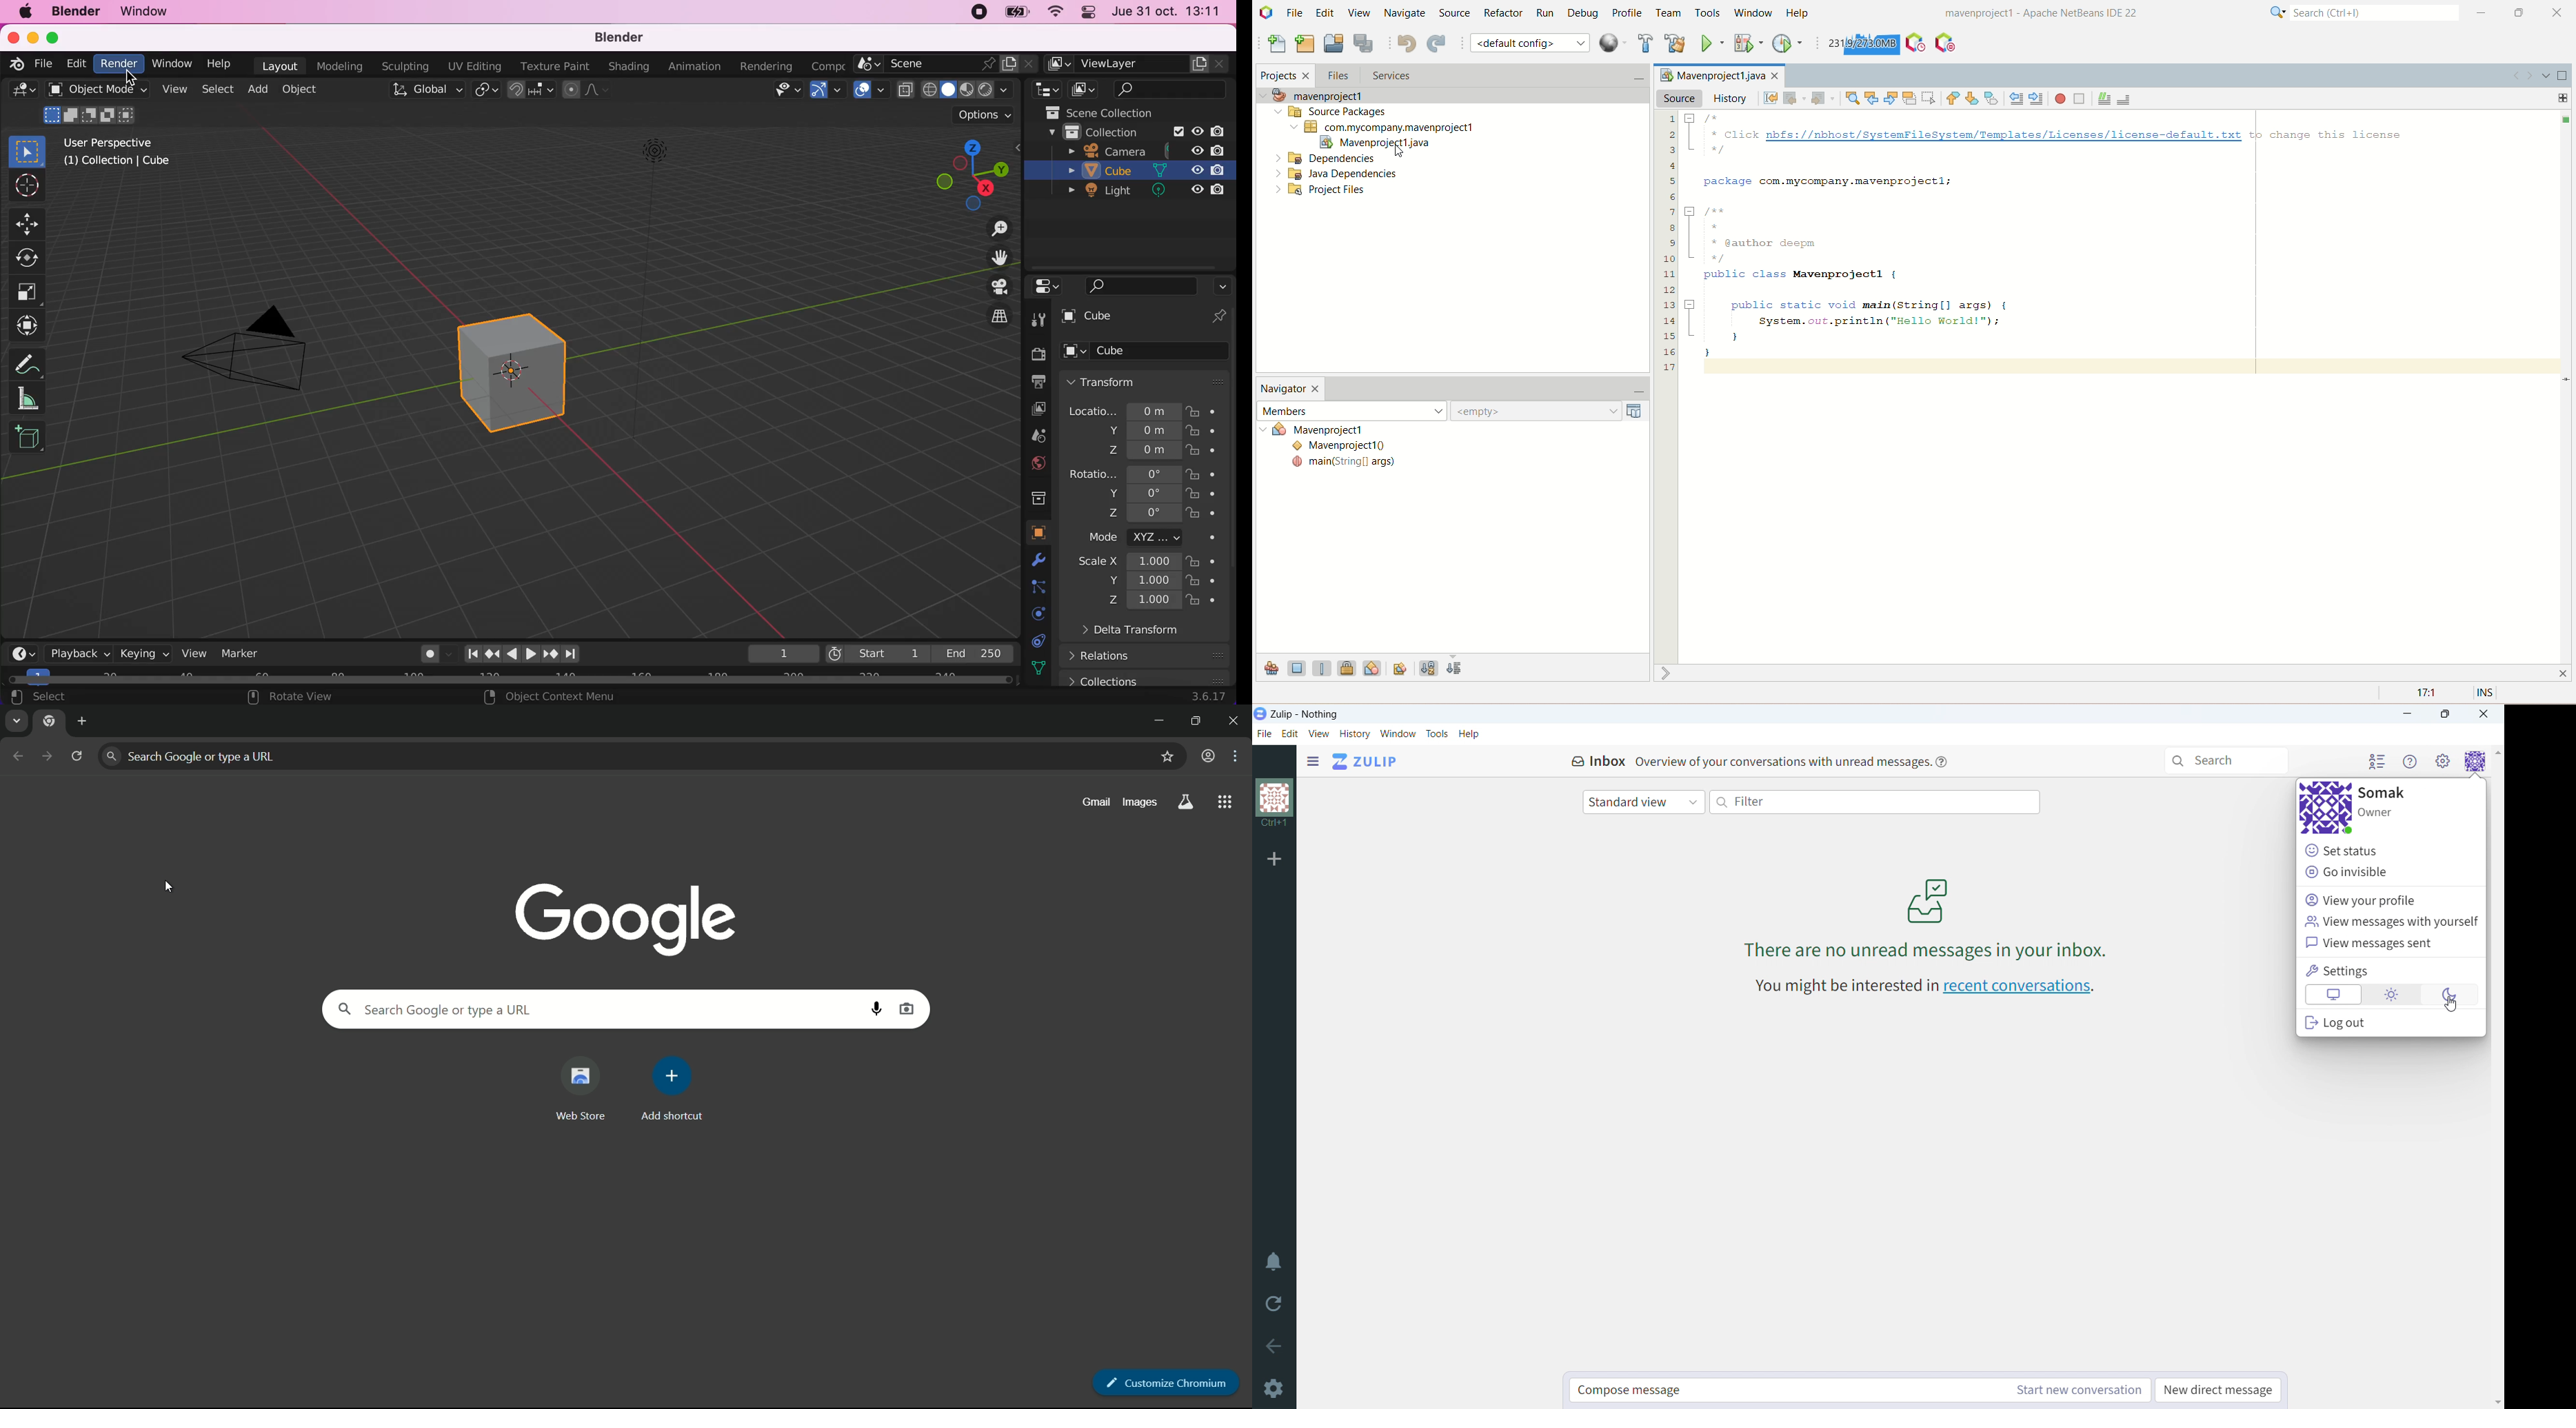  I want to click on view, so click(1356, 12).